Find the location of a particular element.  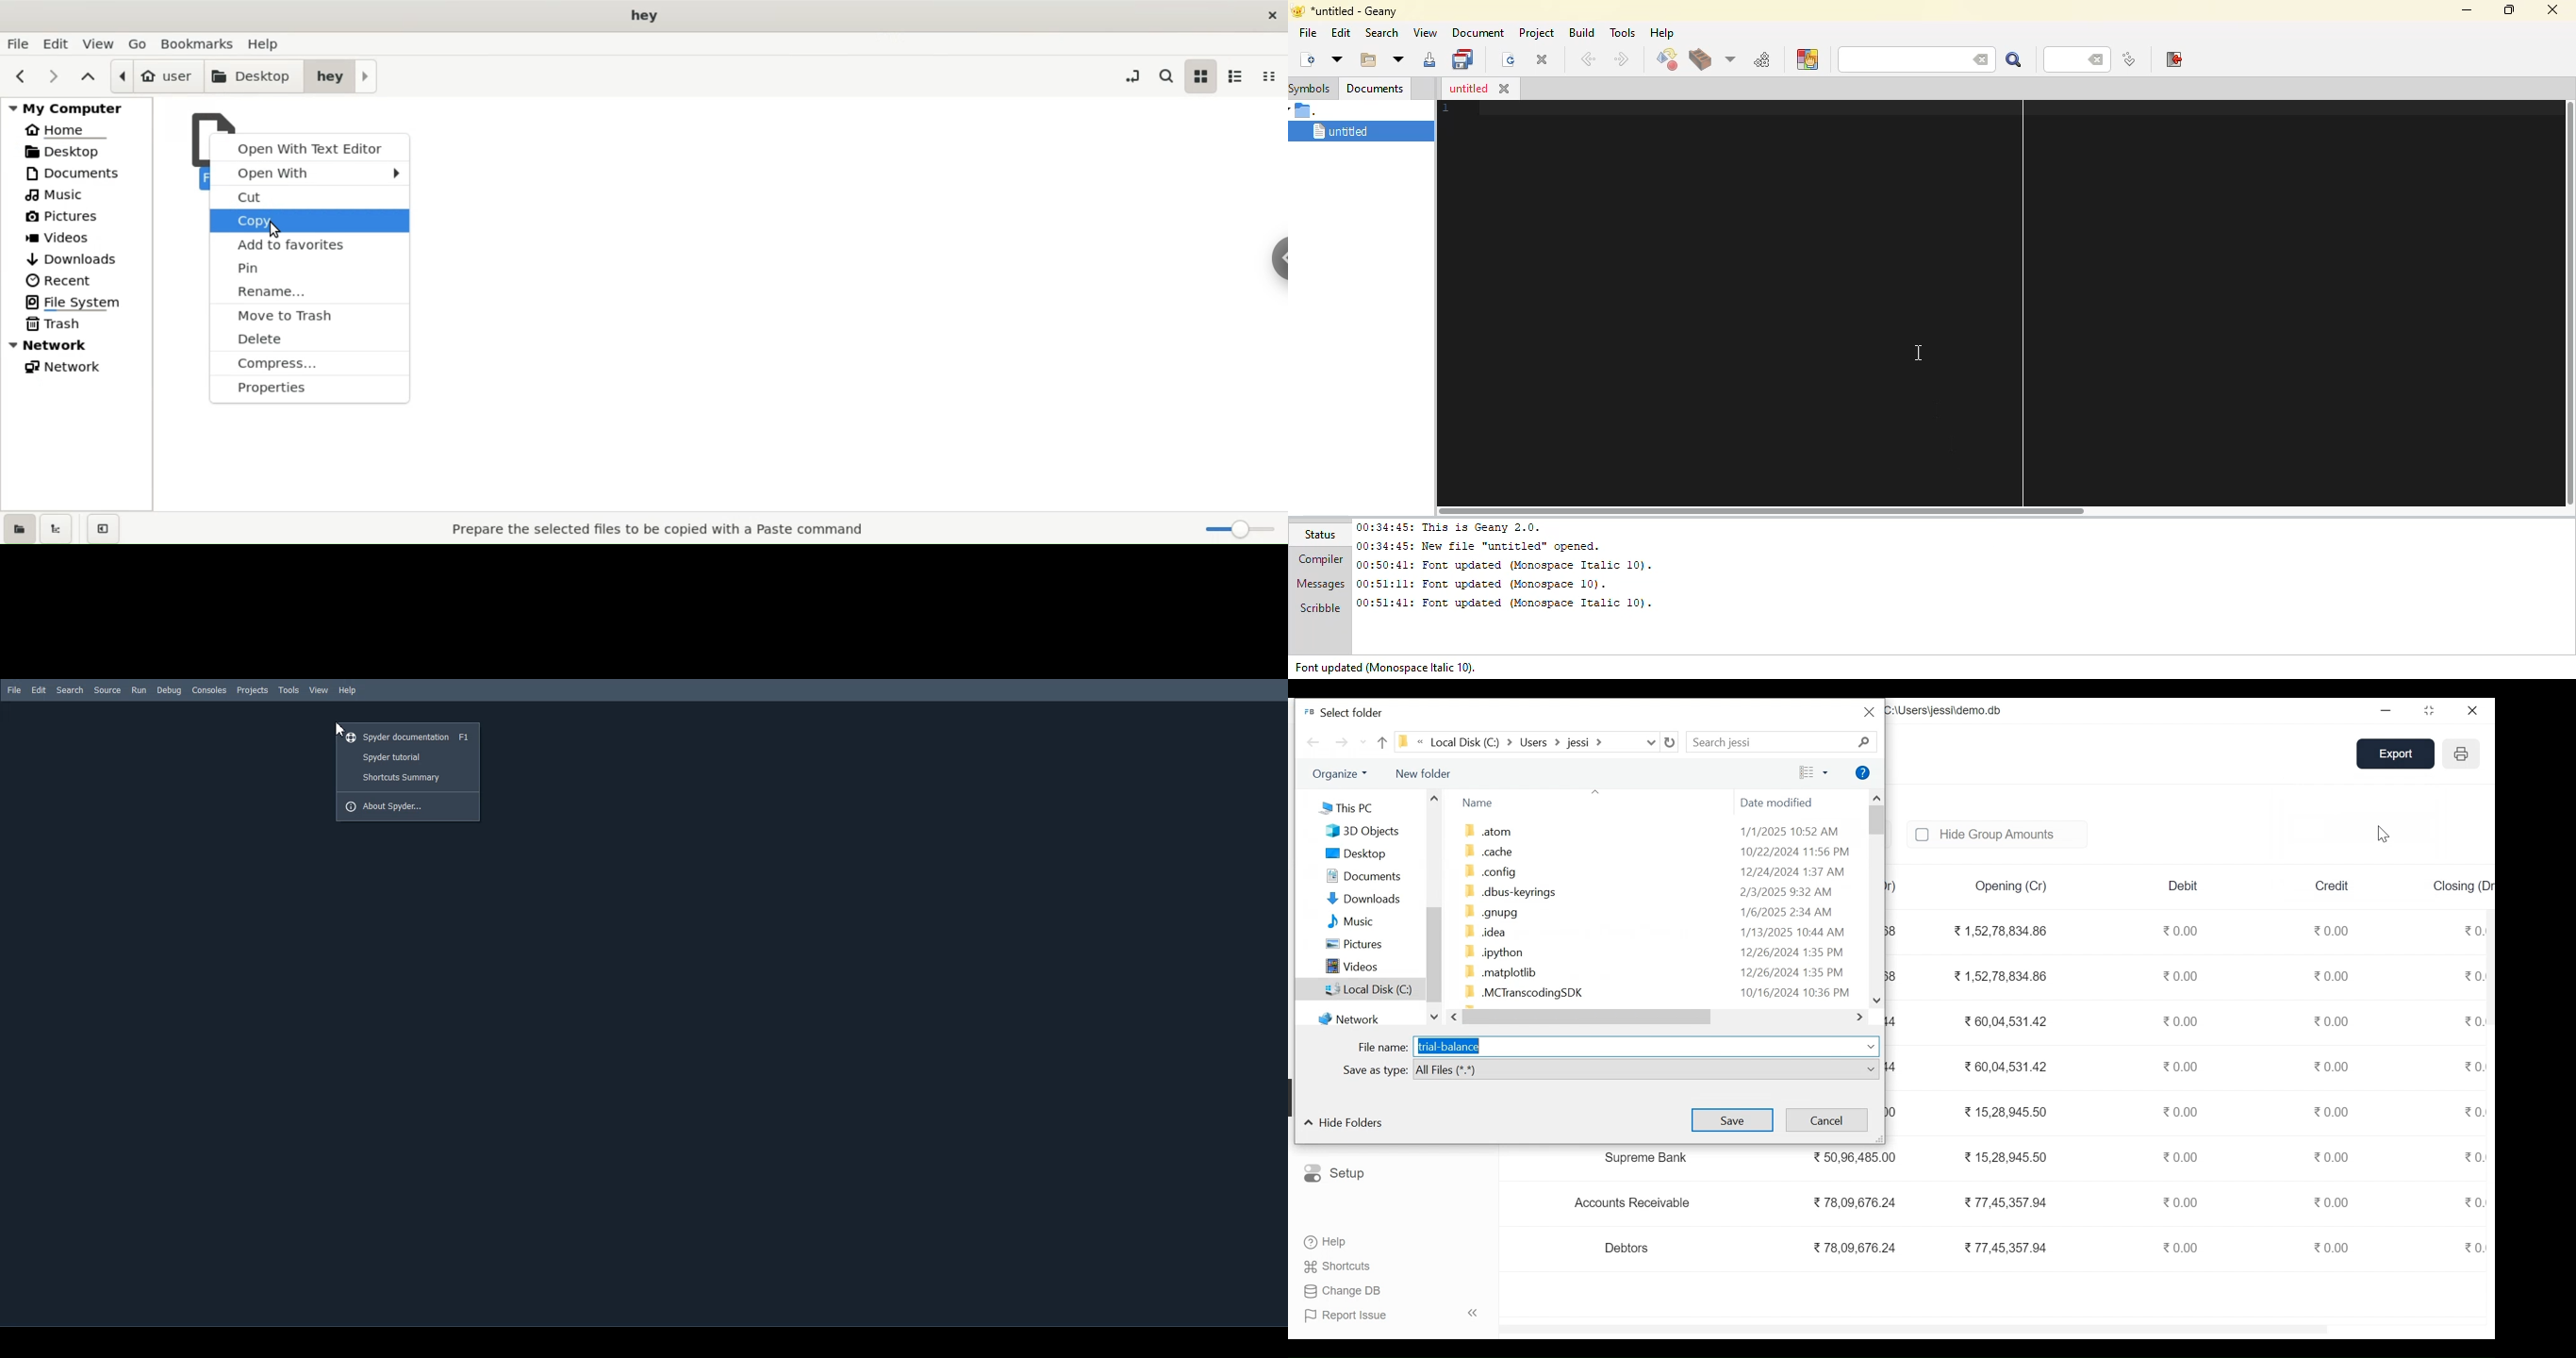

New folder is located at coordinates (1421, 773).